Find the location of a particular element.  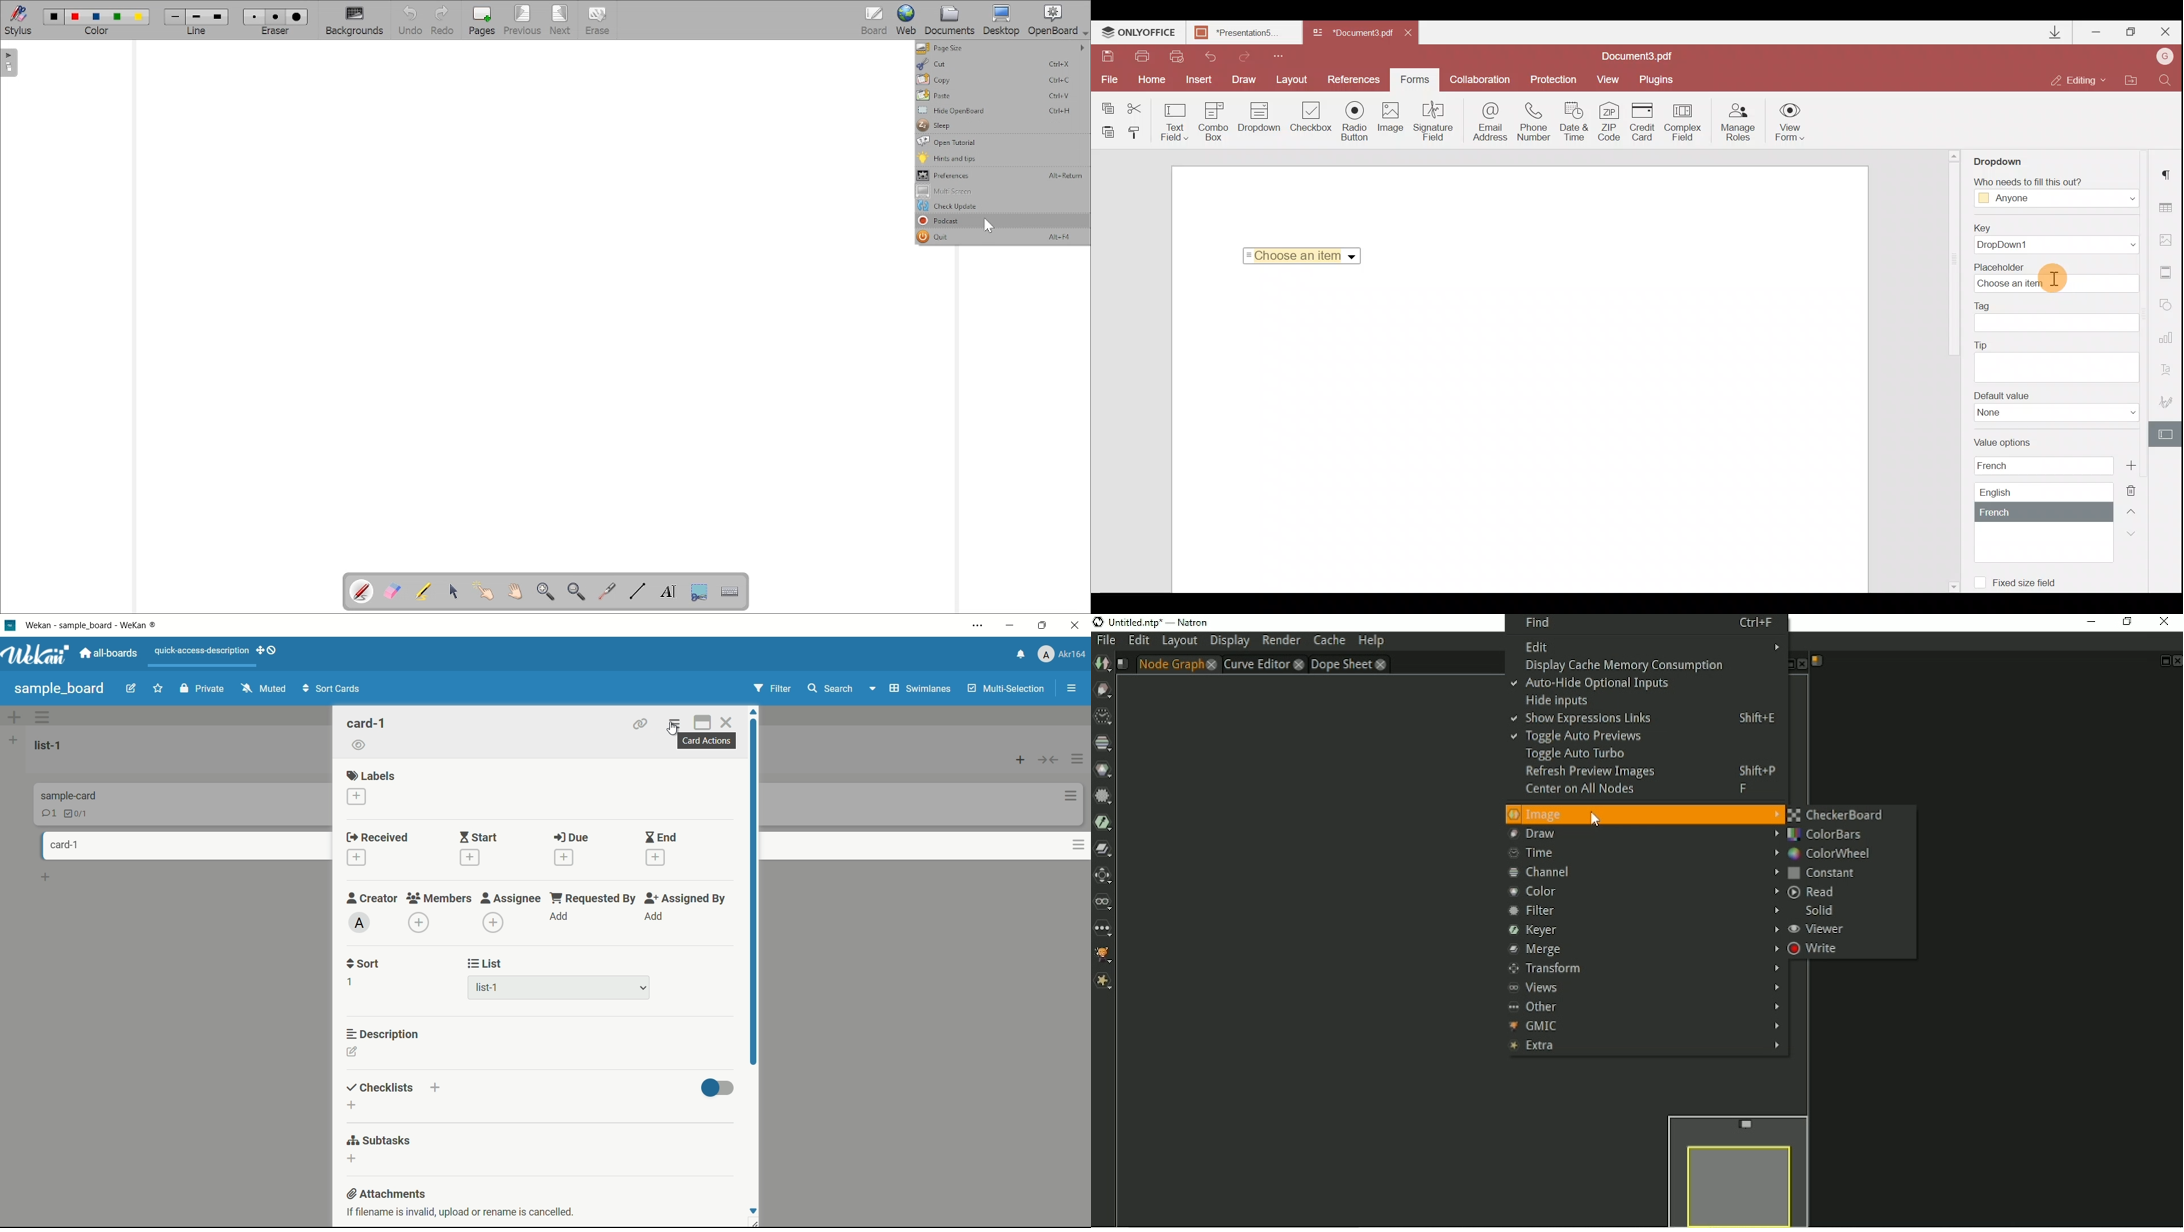

Delete is located at coordinates (2138, 489).